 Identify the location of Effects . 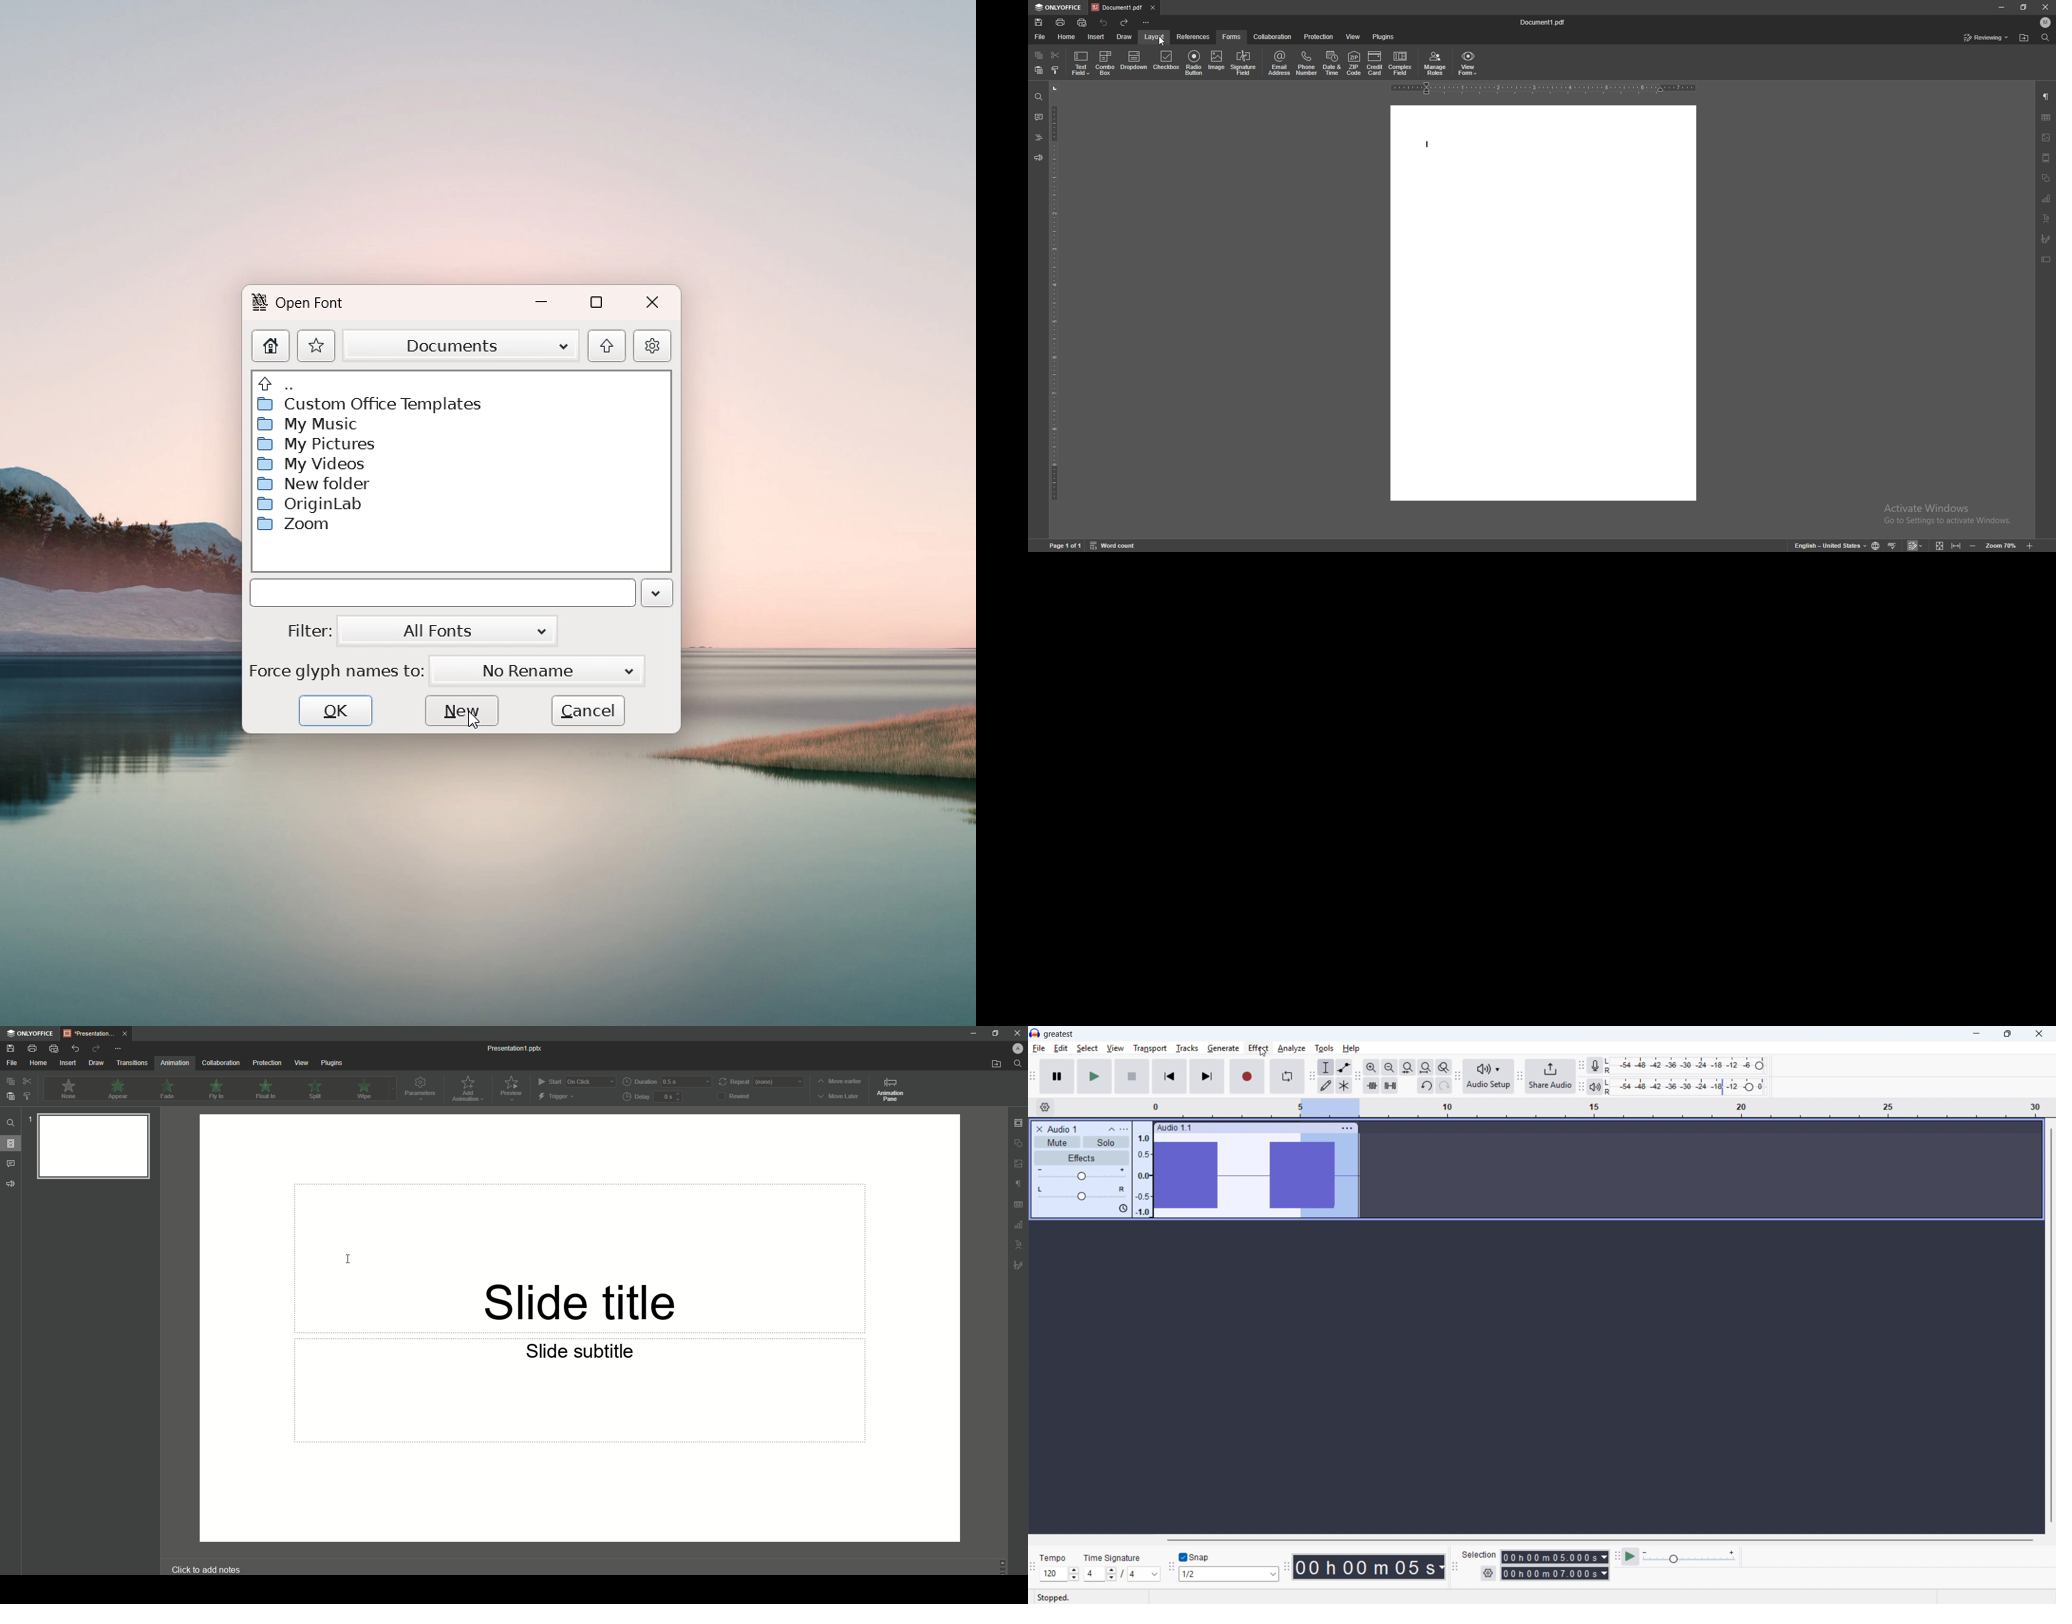
(1082, 1158).